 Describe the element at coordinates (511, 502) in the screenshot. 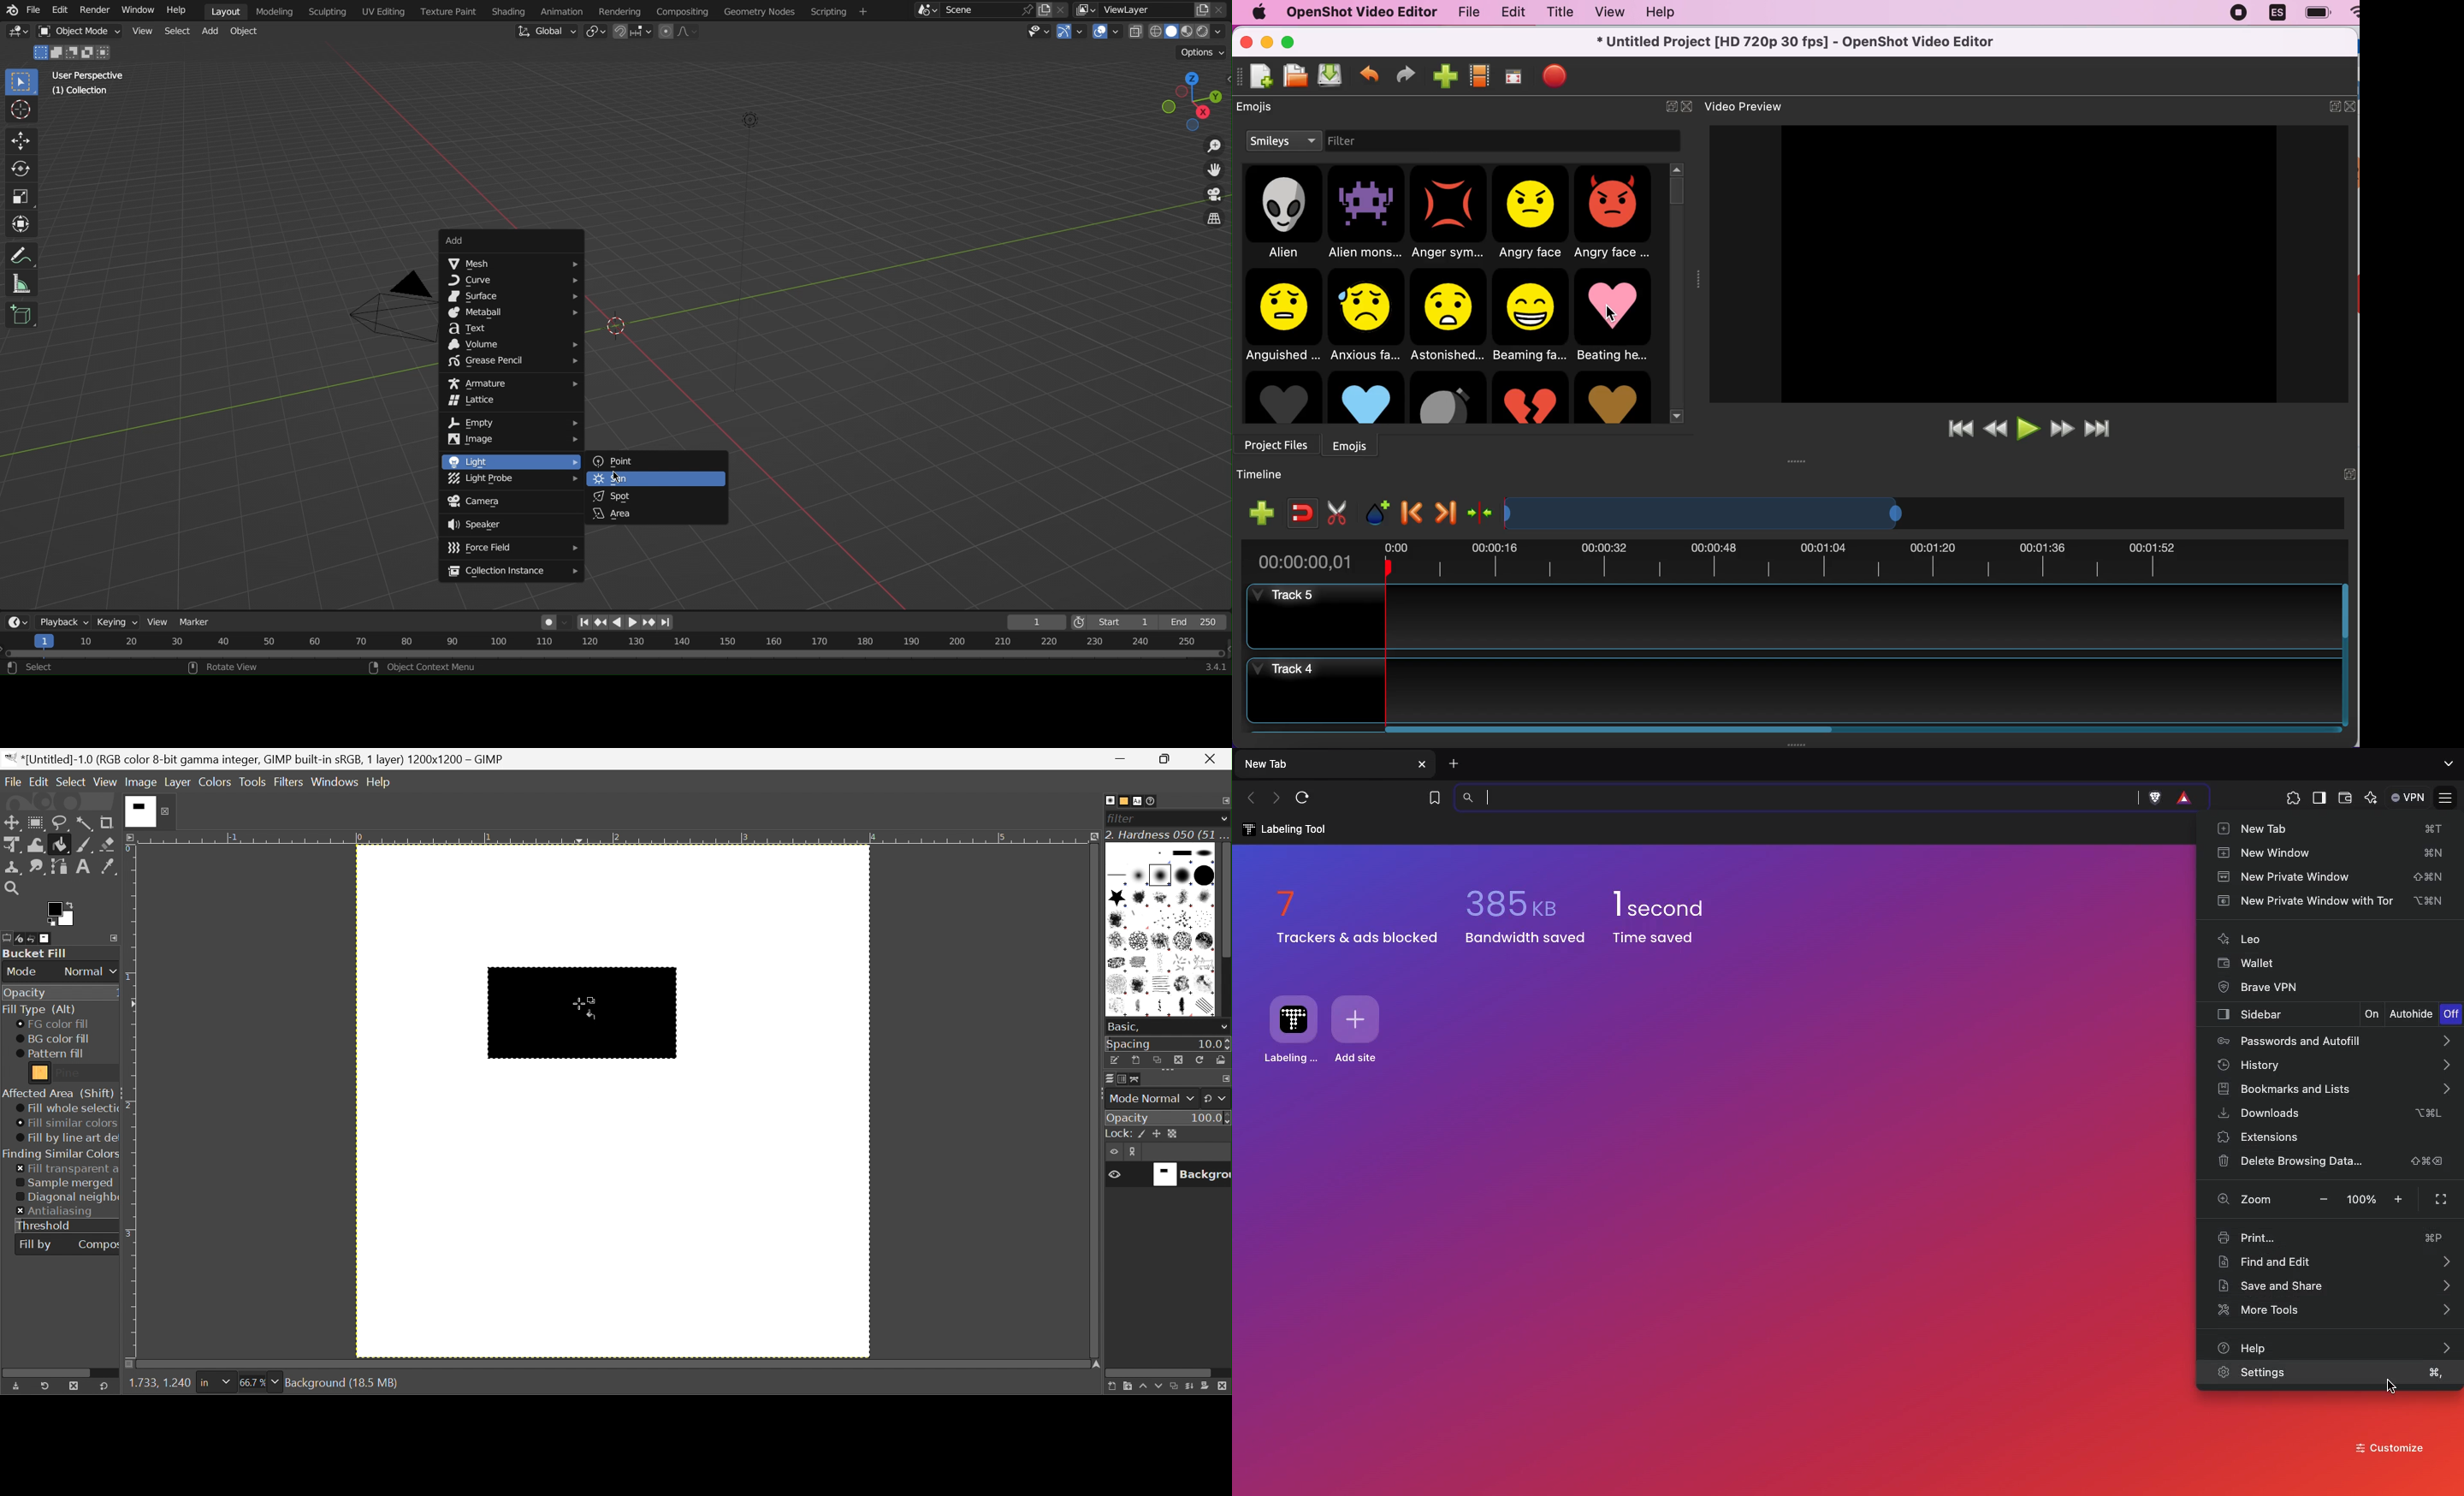

I see `Camera` at that location.